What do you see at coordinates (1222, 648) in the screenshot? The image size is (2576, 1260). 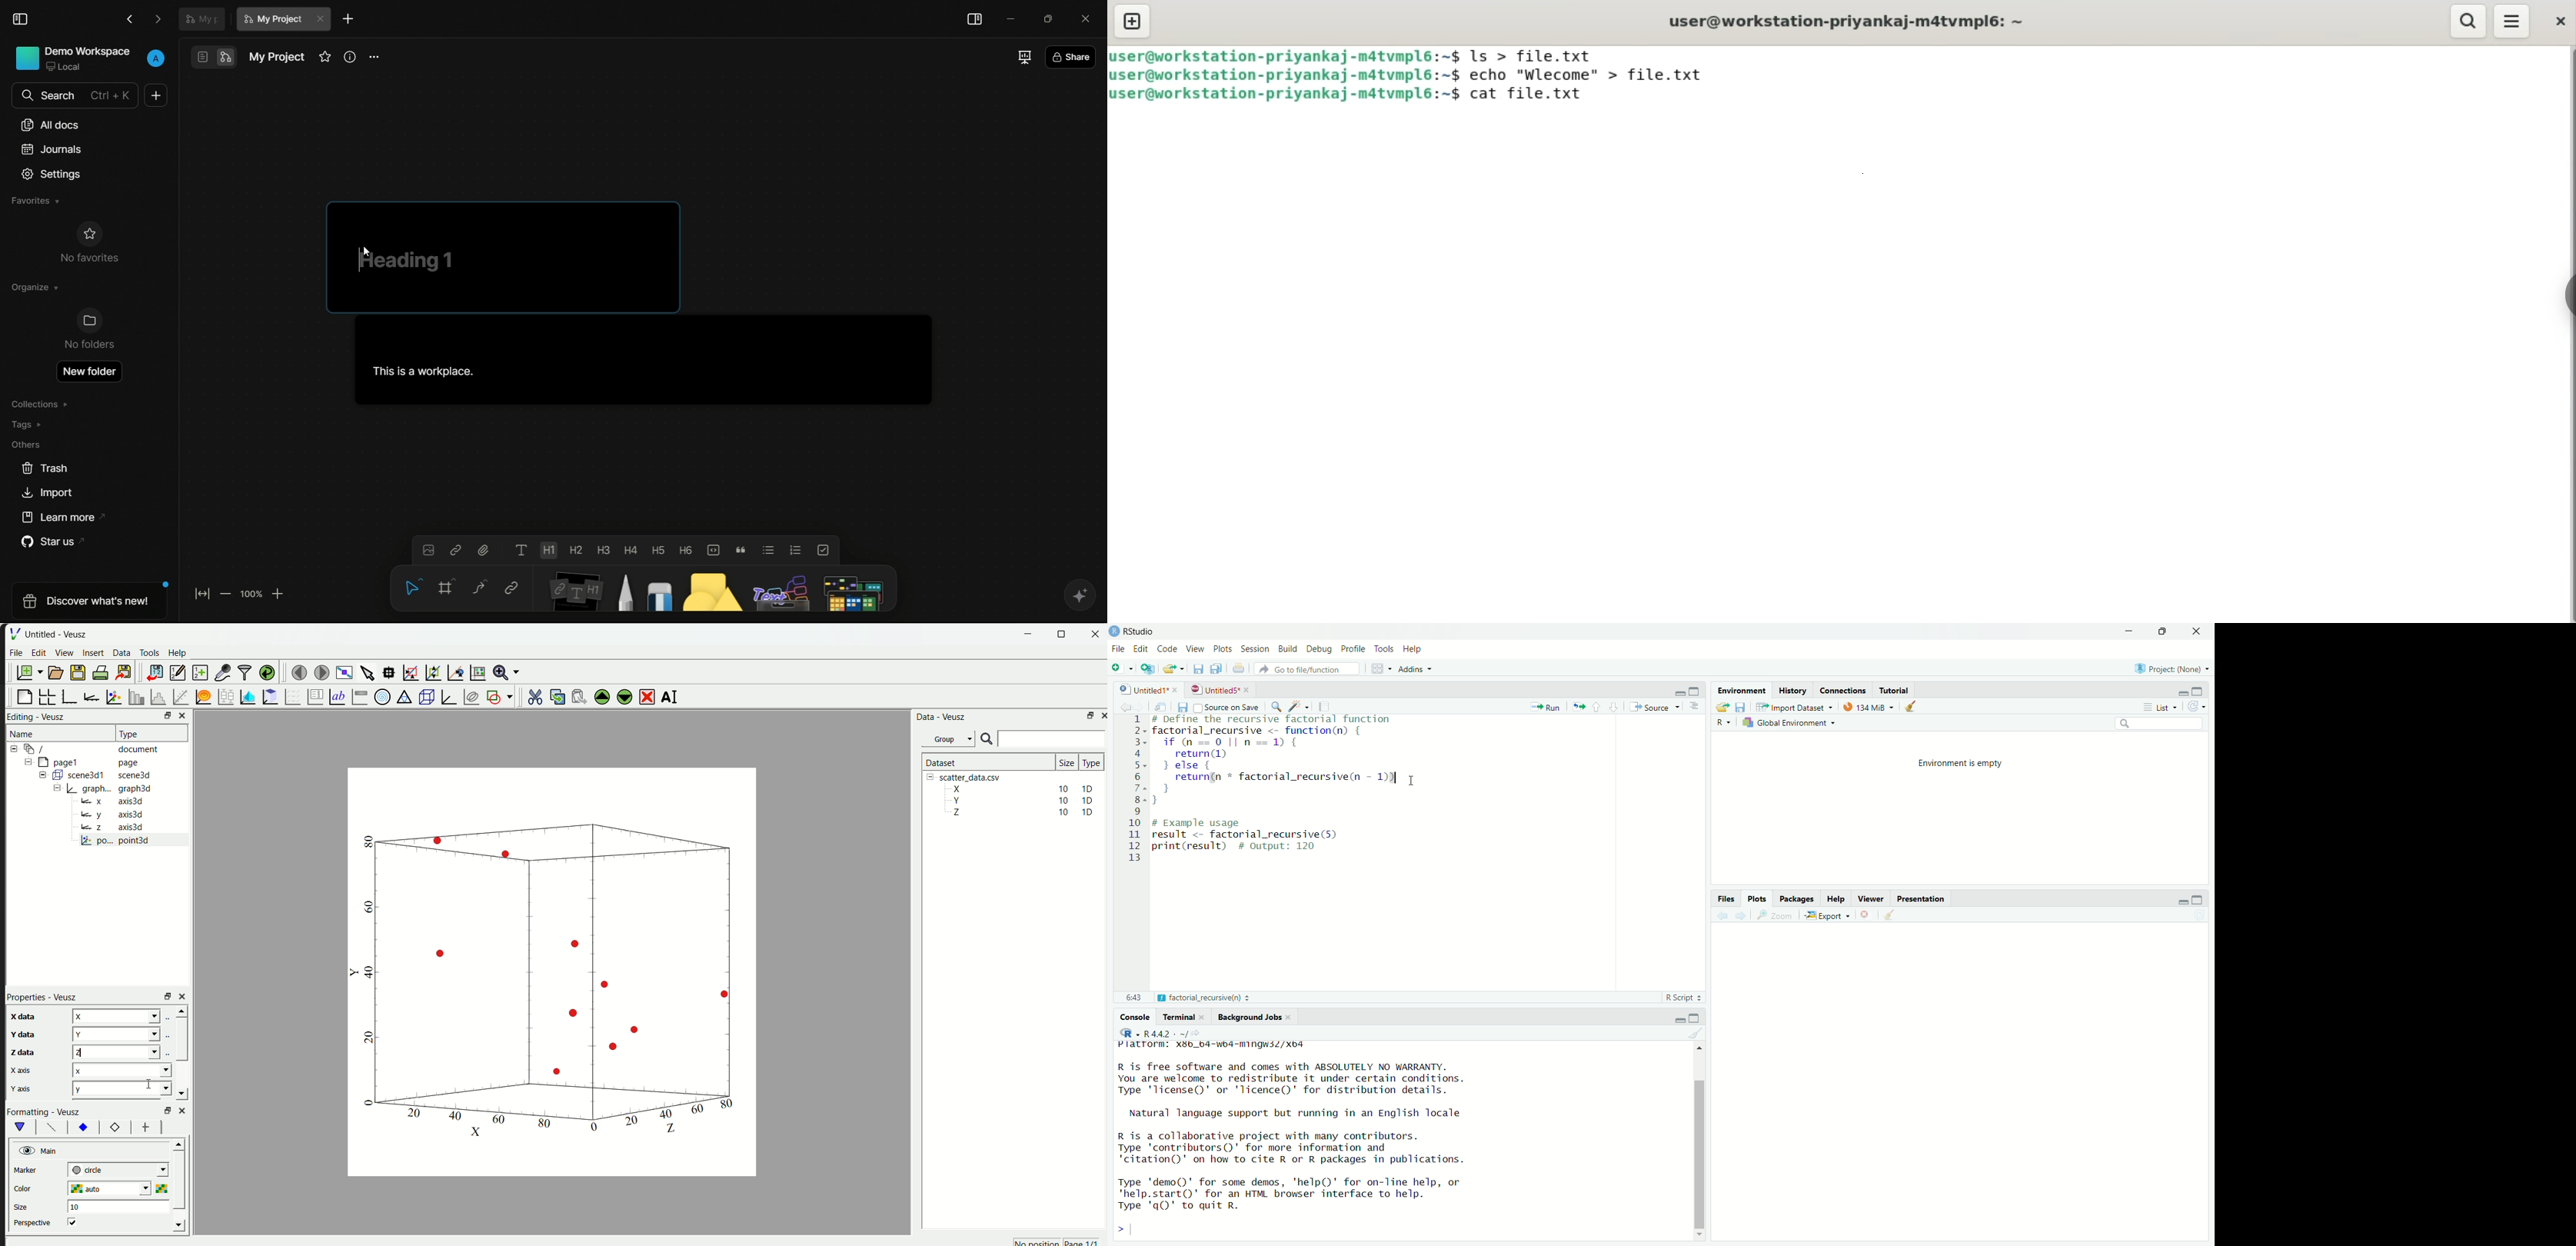 I see `Plots` at bounding box center [1222, 648].